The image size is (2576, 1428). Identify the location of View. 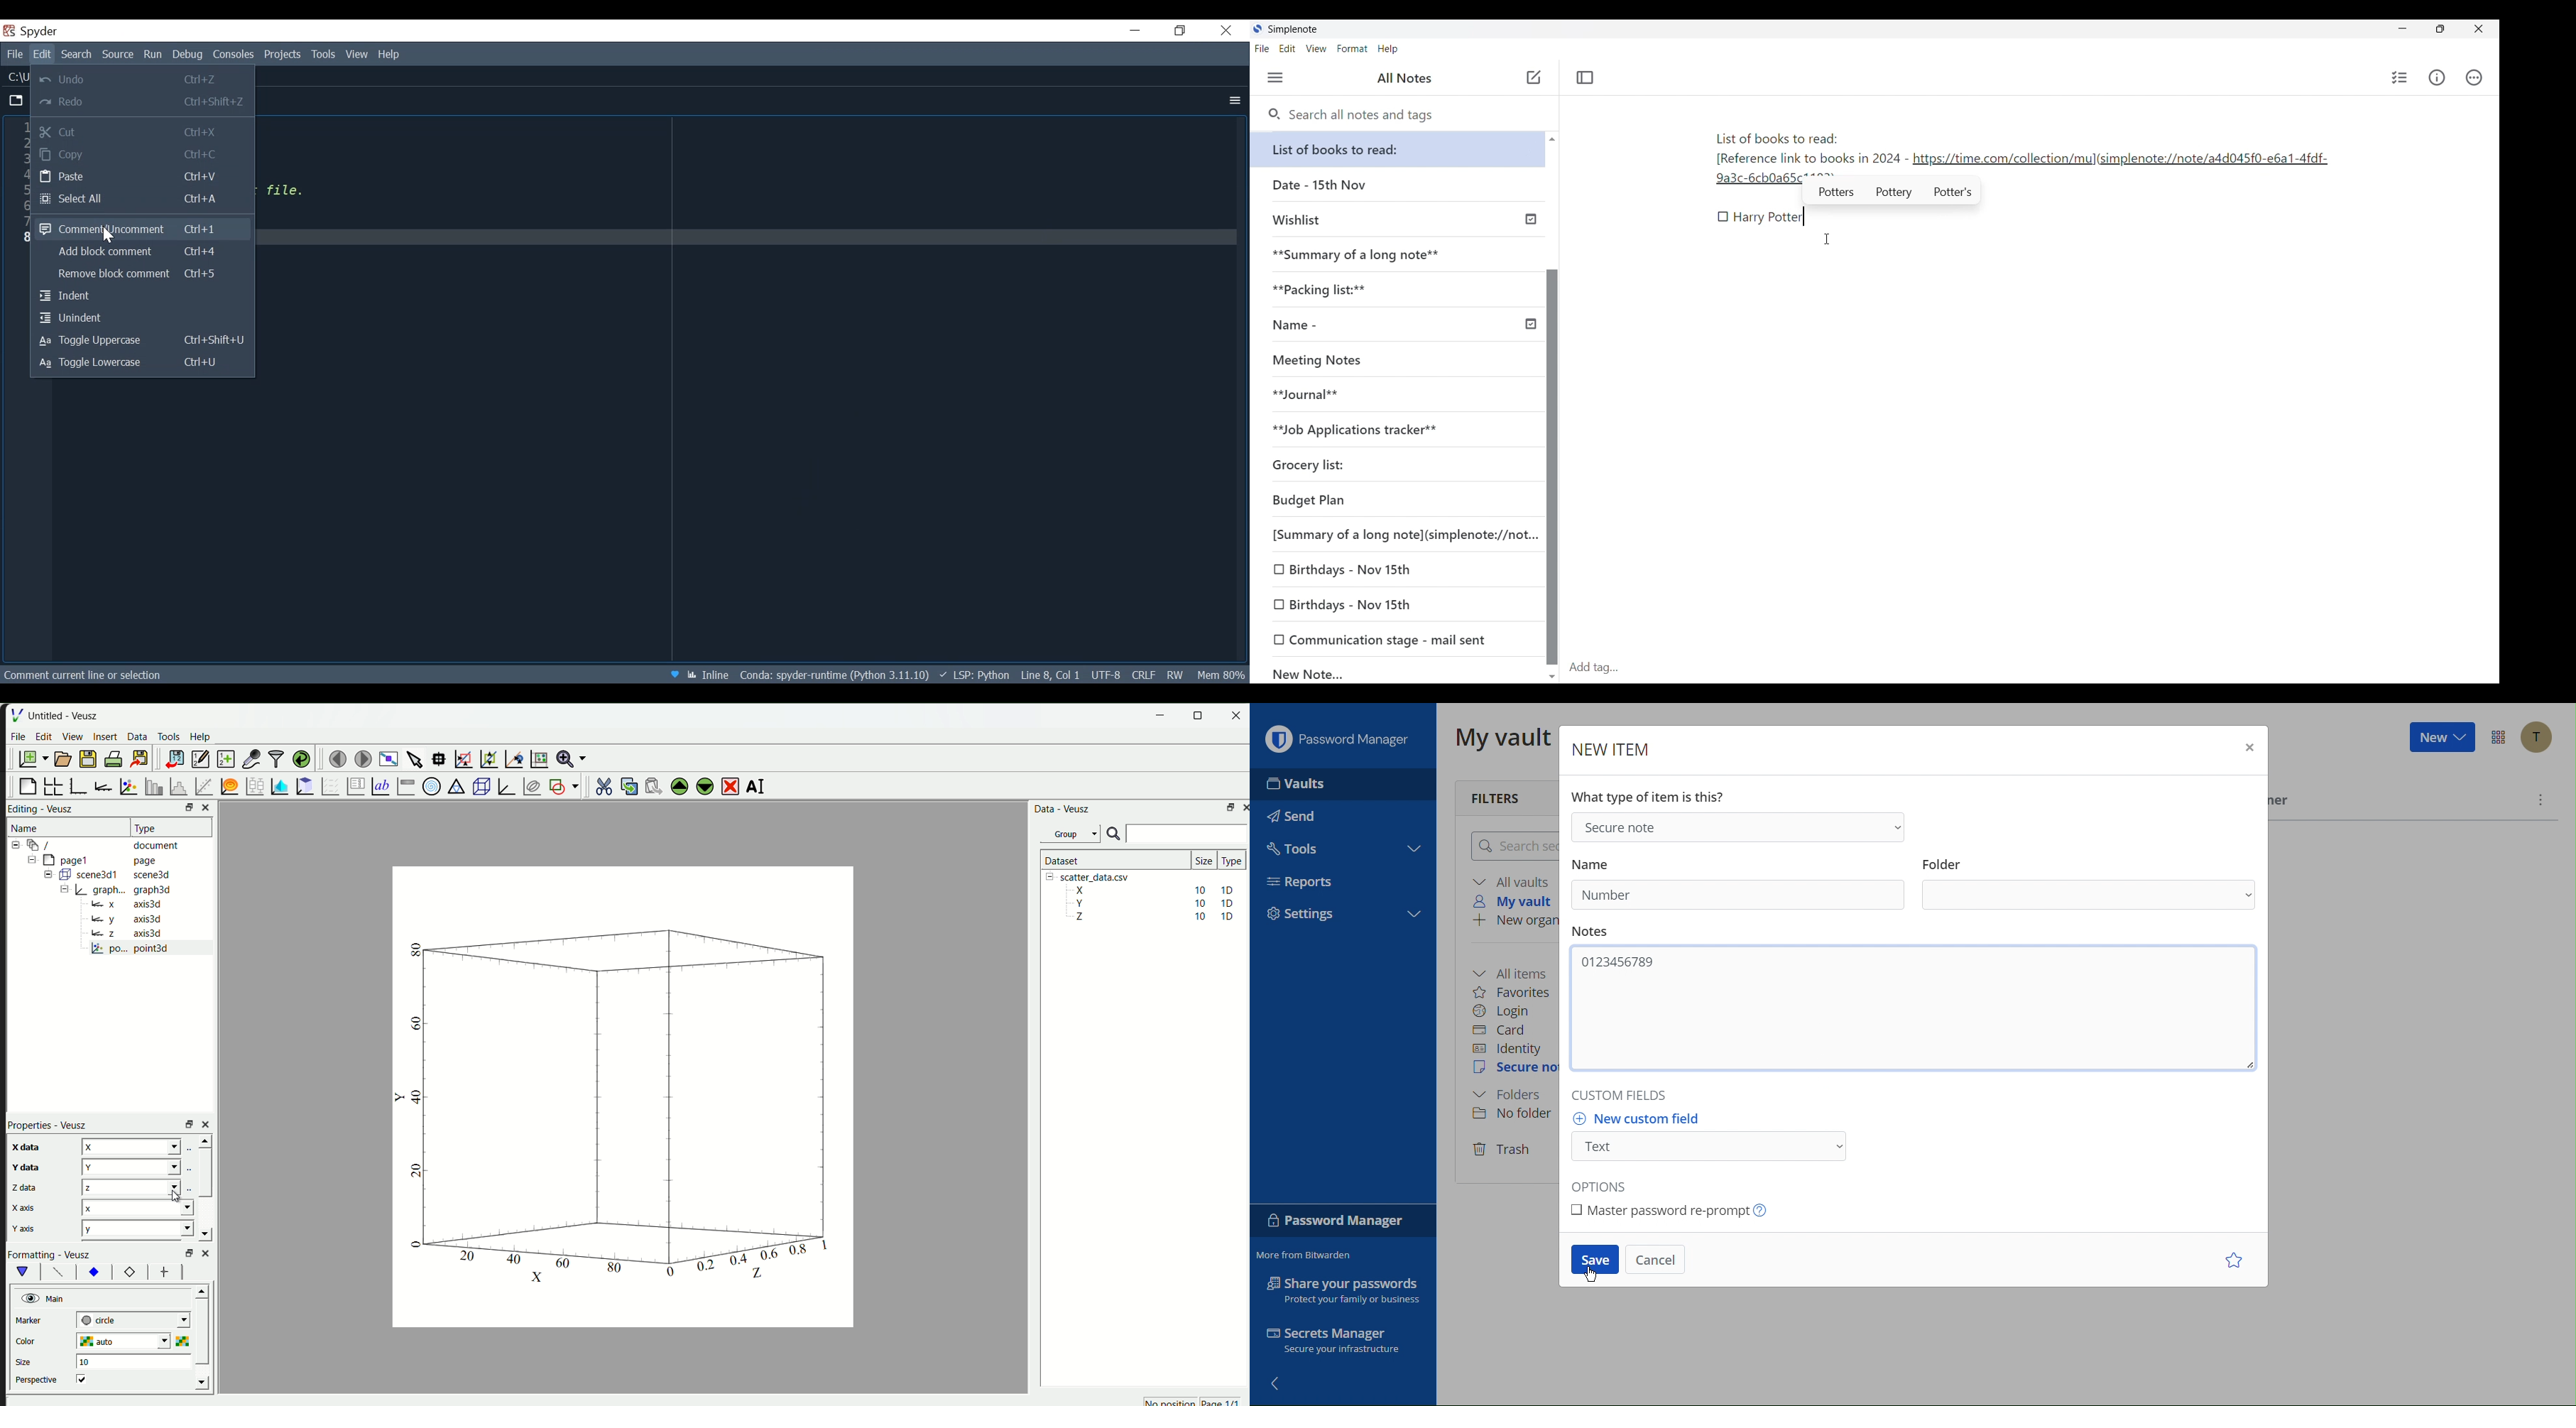
(1317, 49).